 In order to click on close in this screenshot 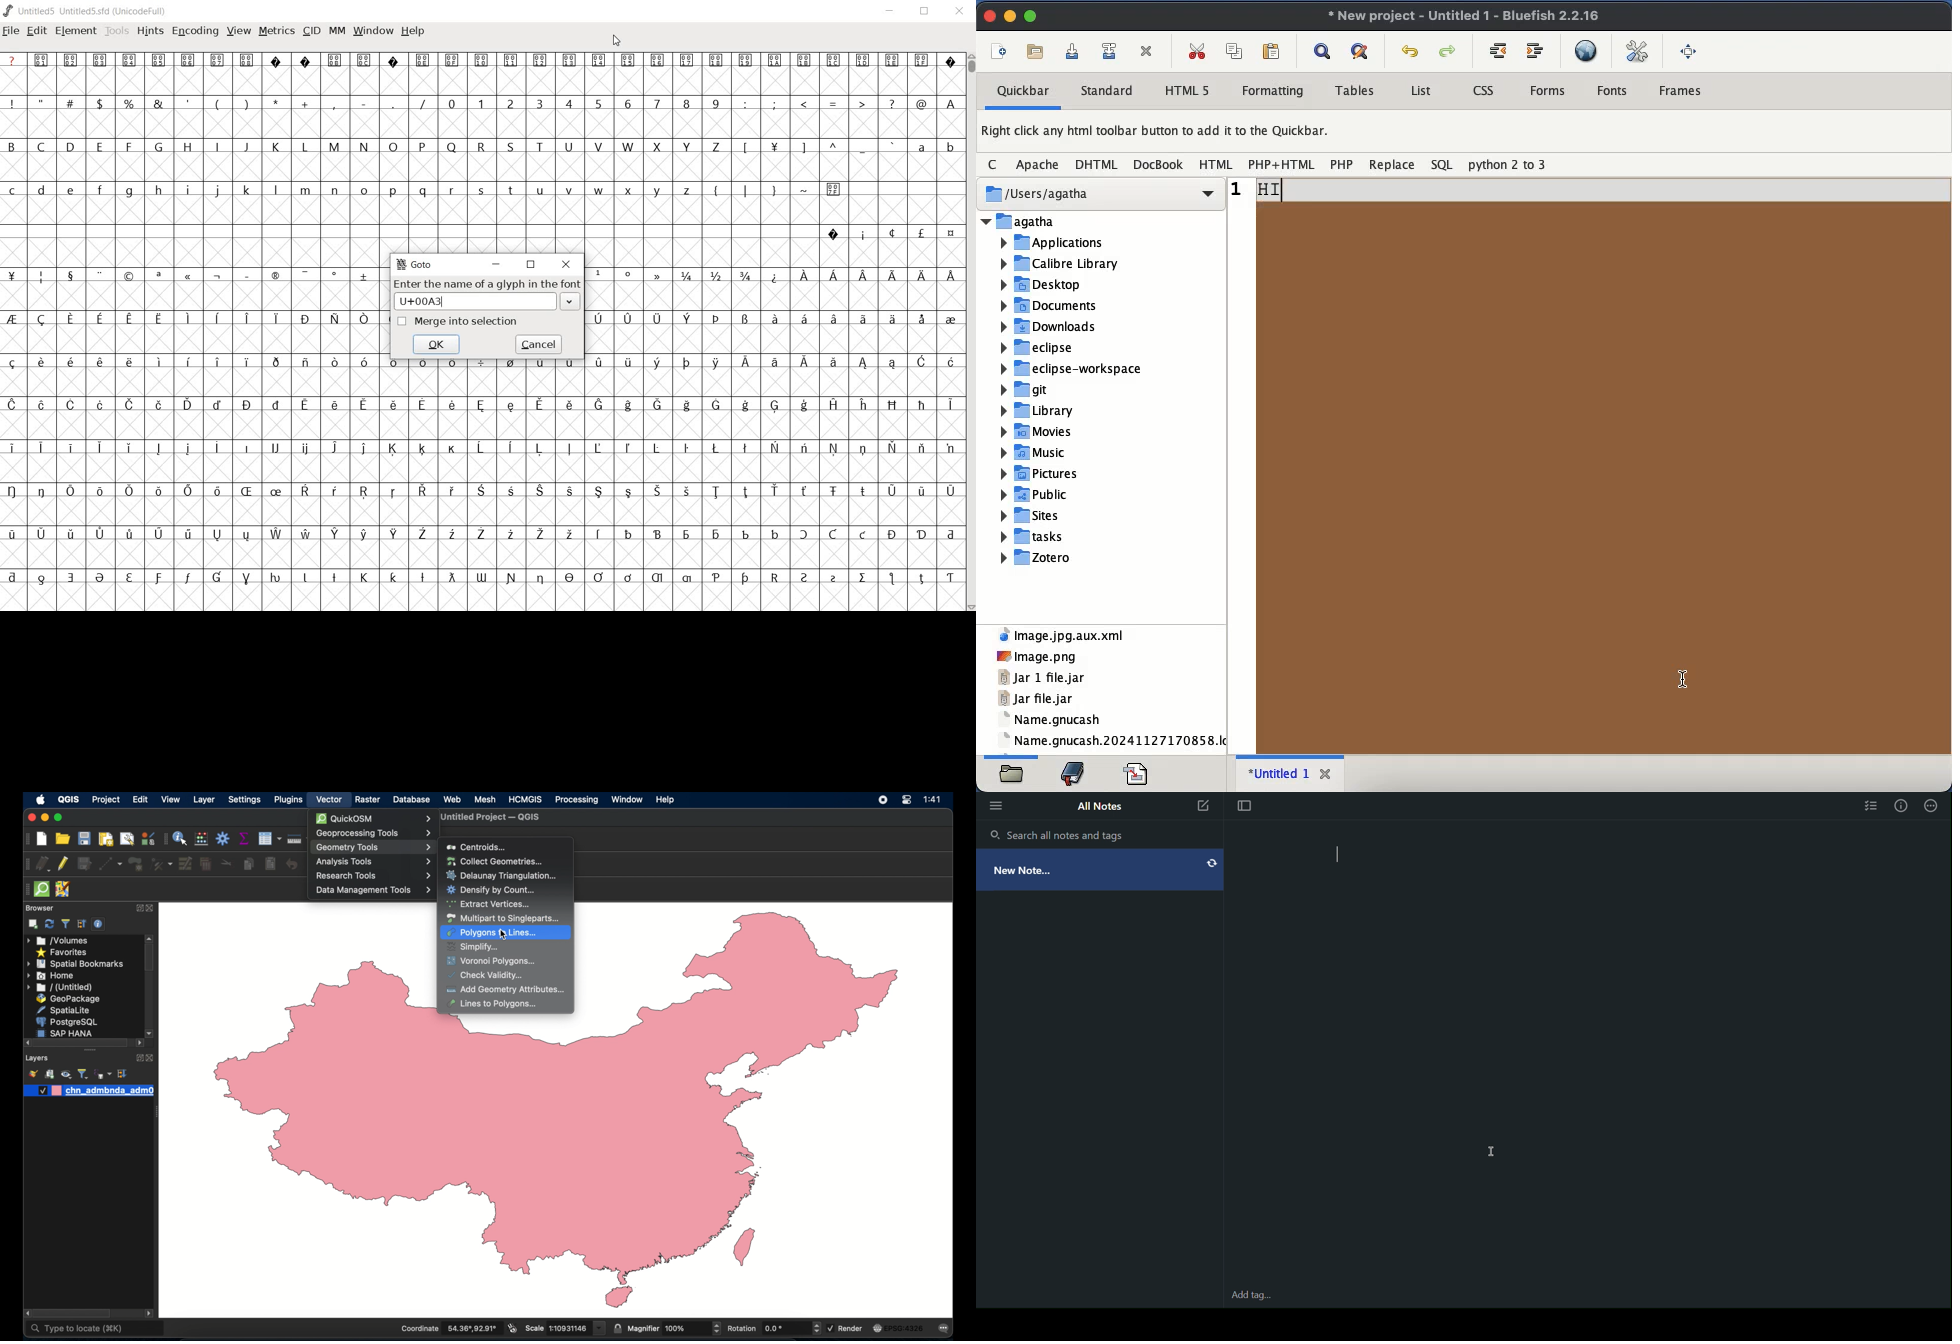, I will do `click(1325, 774)`.